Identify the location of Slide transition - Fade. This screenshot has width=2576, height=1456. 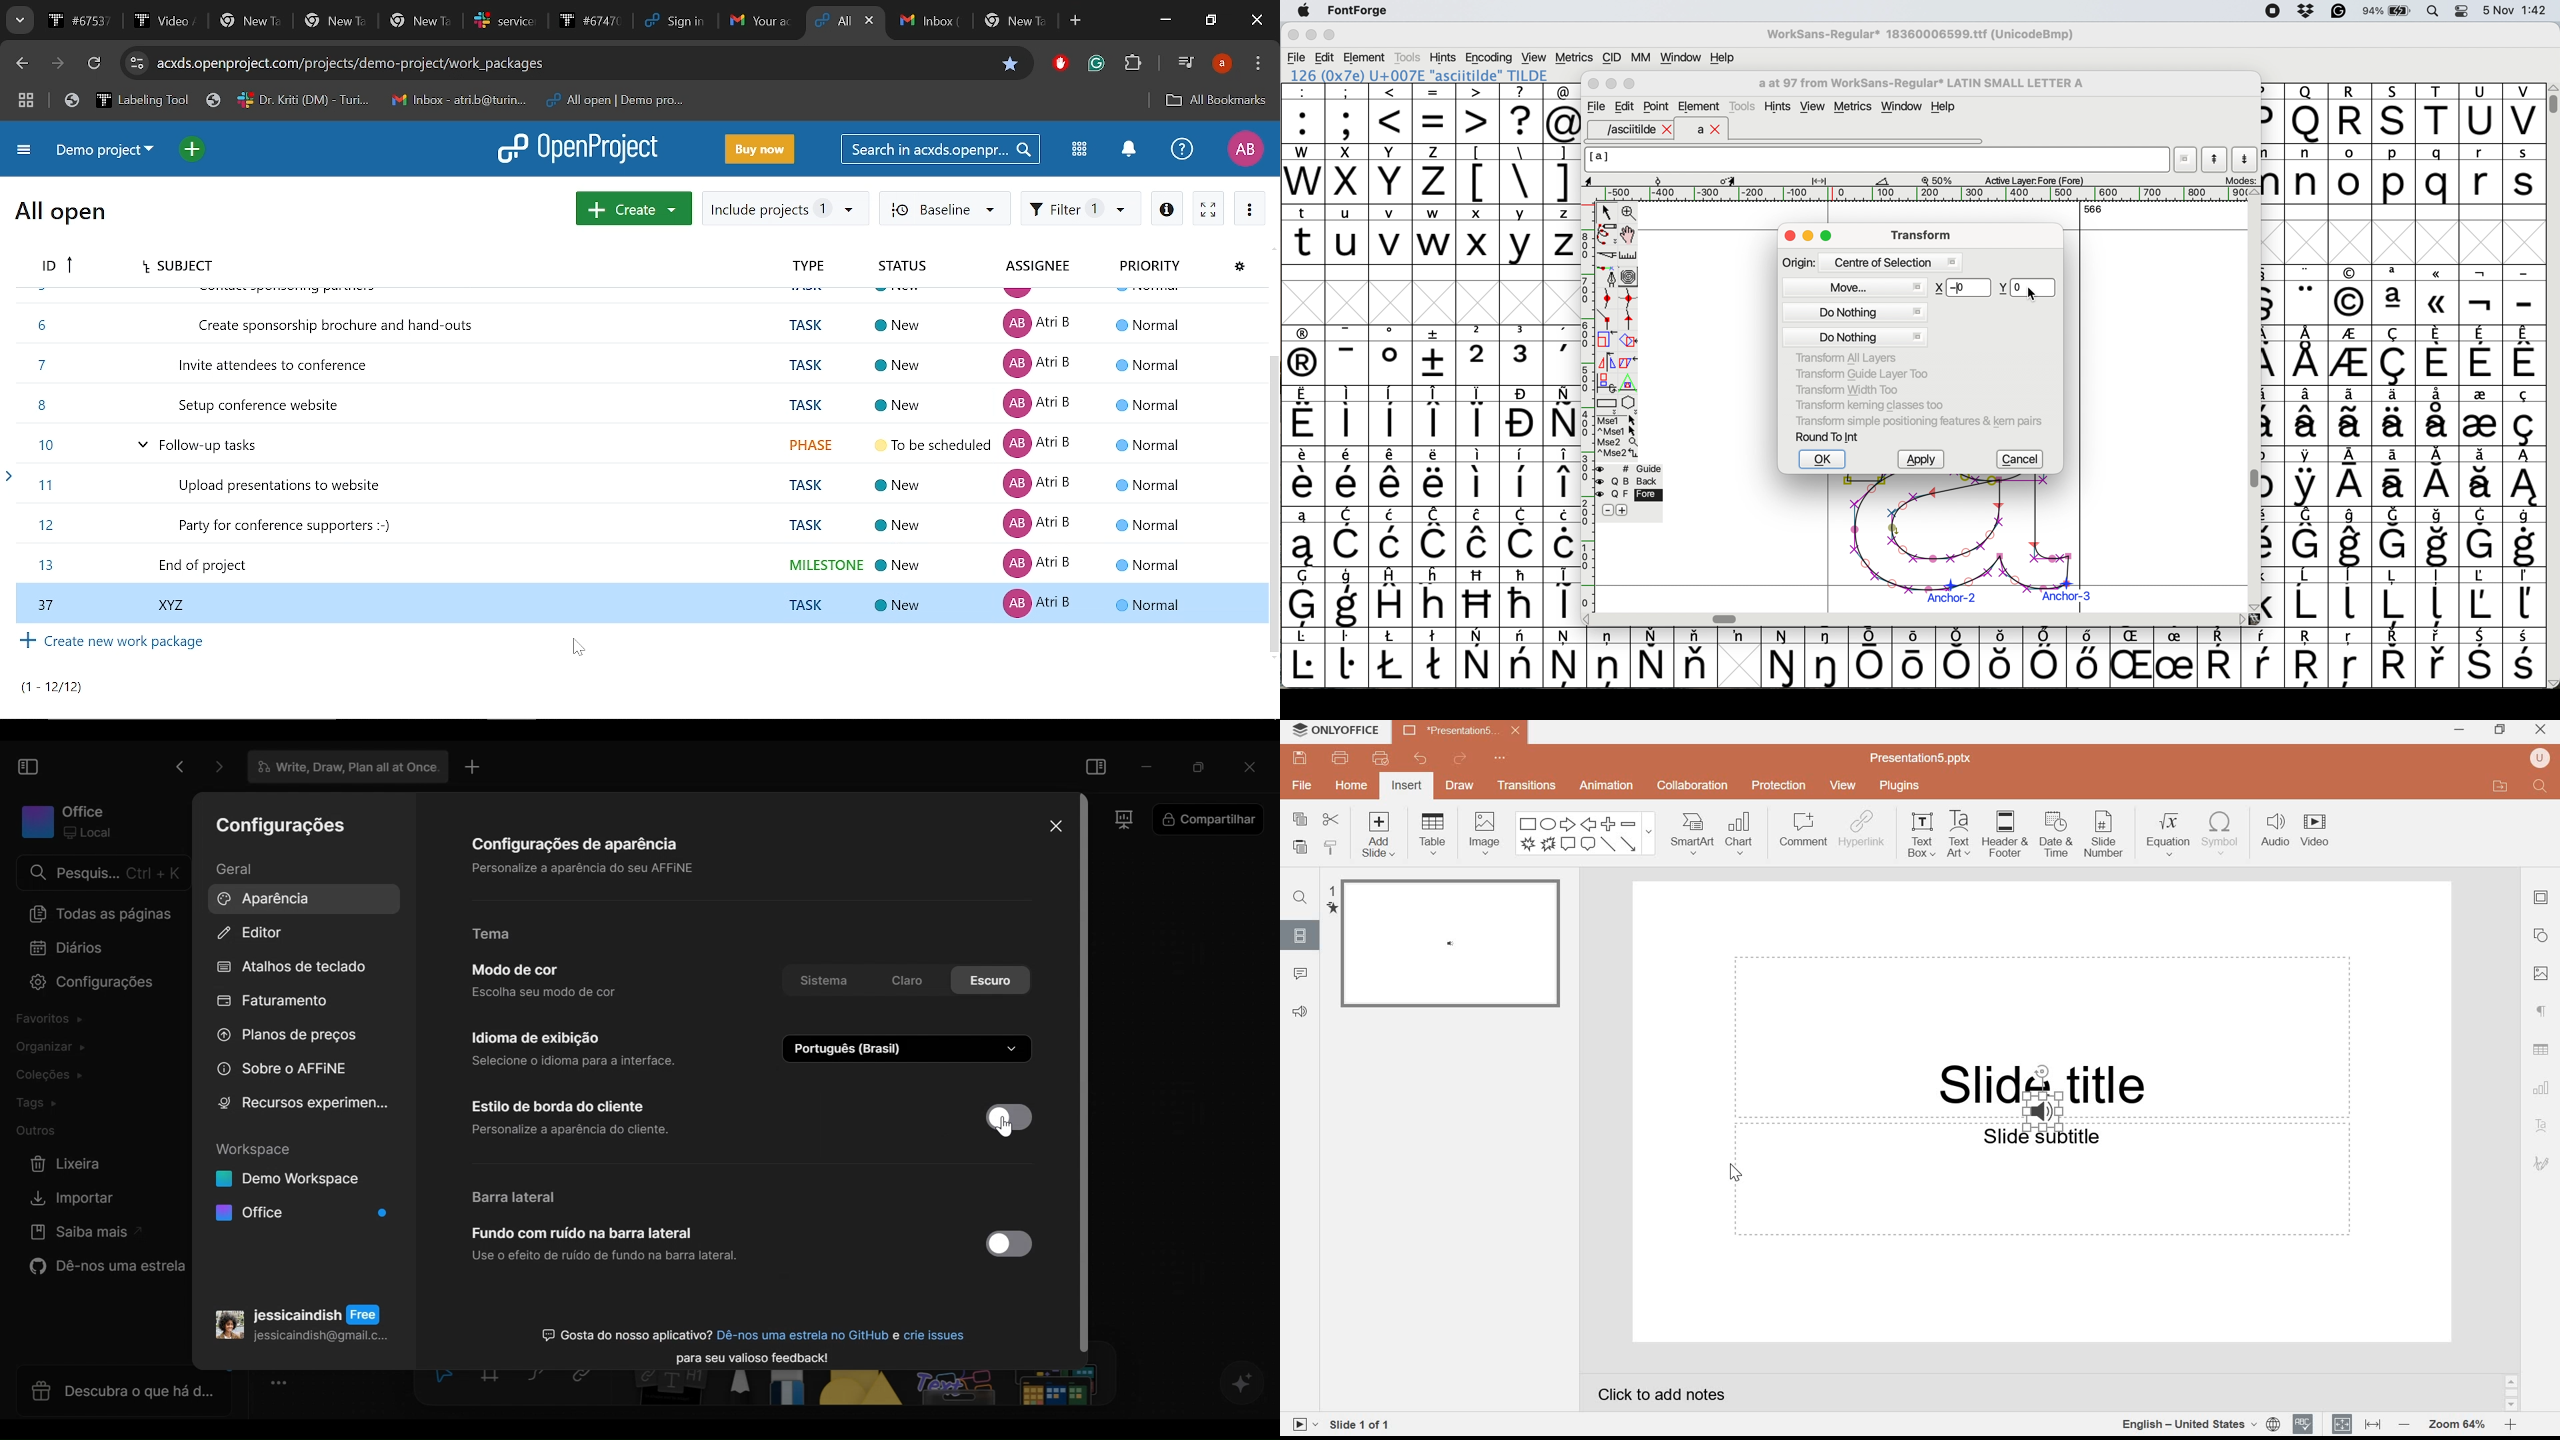
(1451, 945).